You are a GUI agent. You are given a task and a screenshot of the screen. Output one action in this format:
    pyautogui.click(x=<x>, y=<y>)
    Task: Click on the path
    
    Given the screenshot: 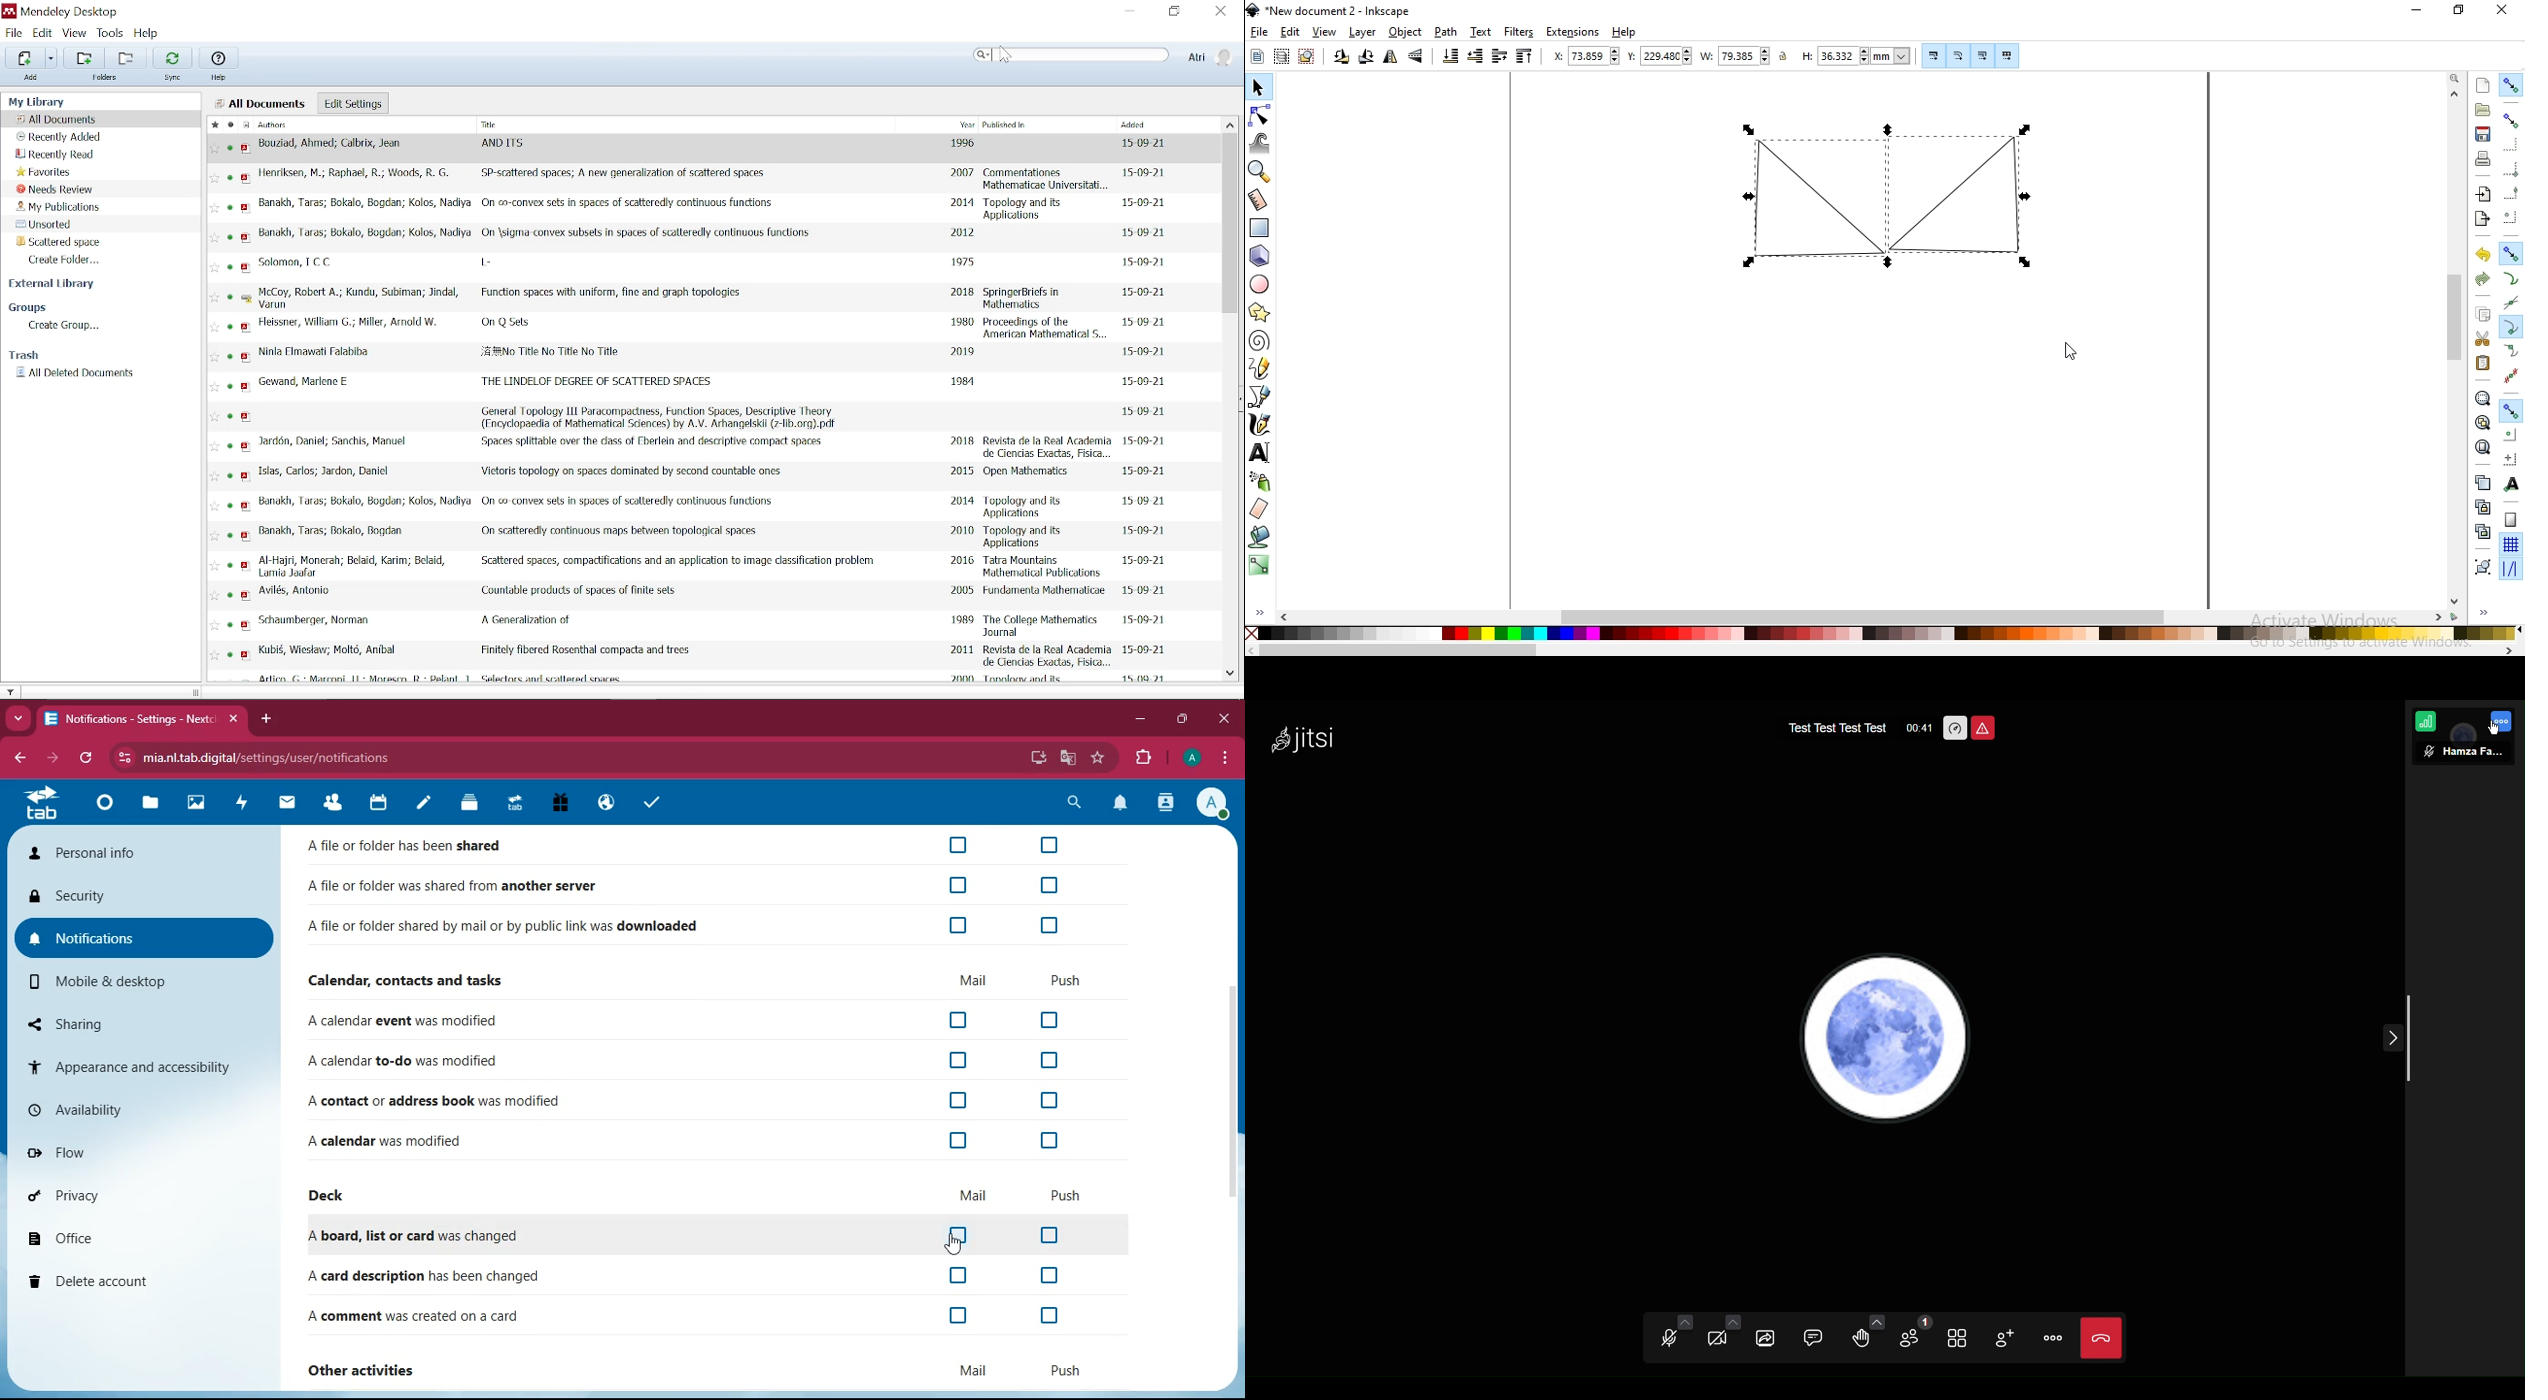 What is the action you would take?
    pyautogui.click(x=1446, y=32)
    